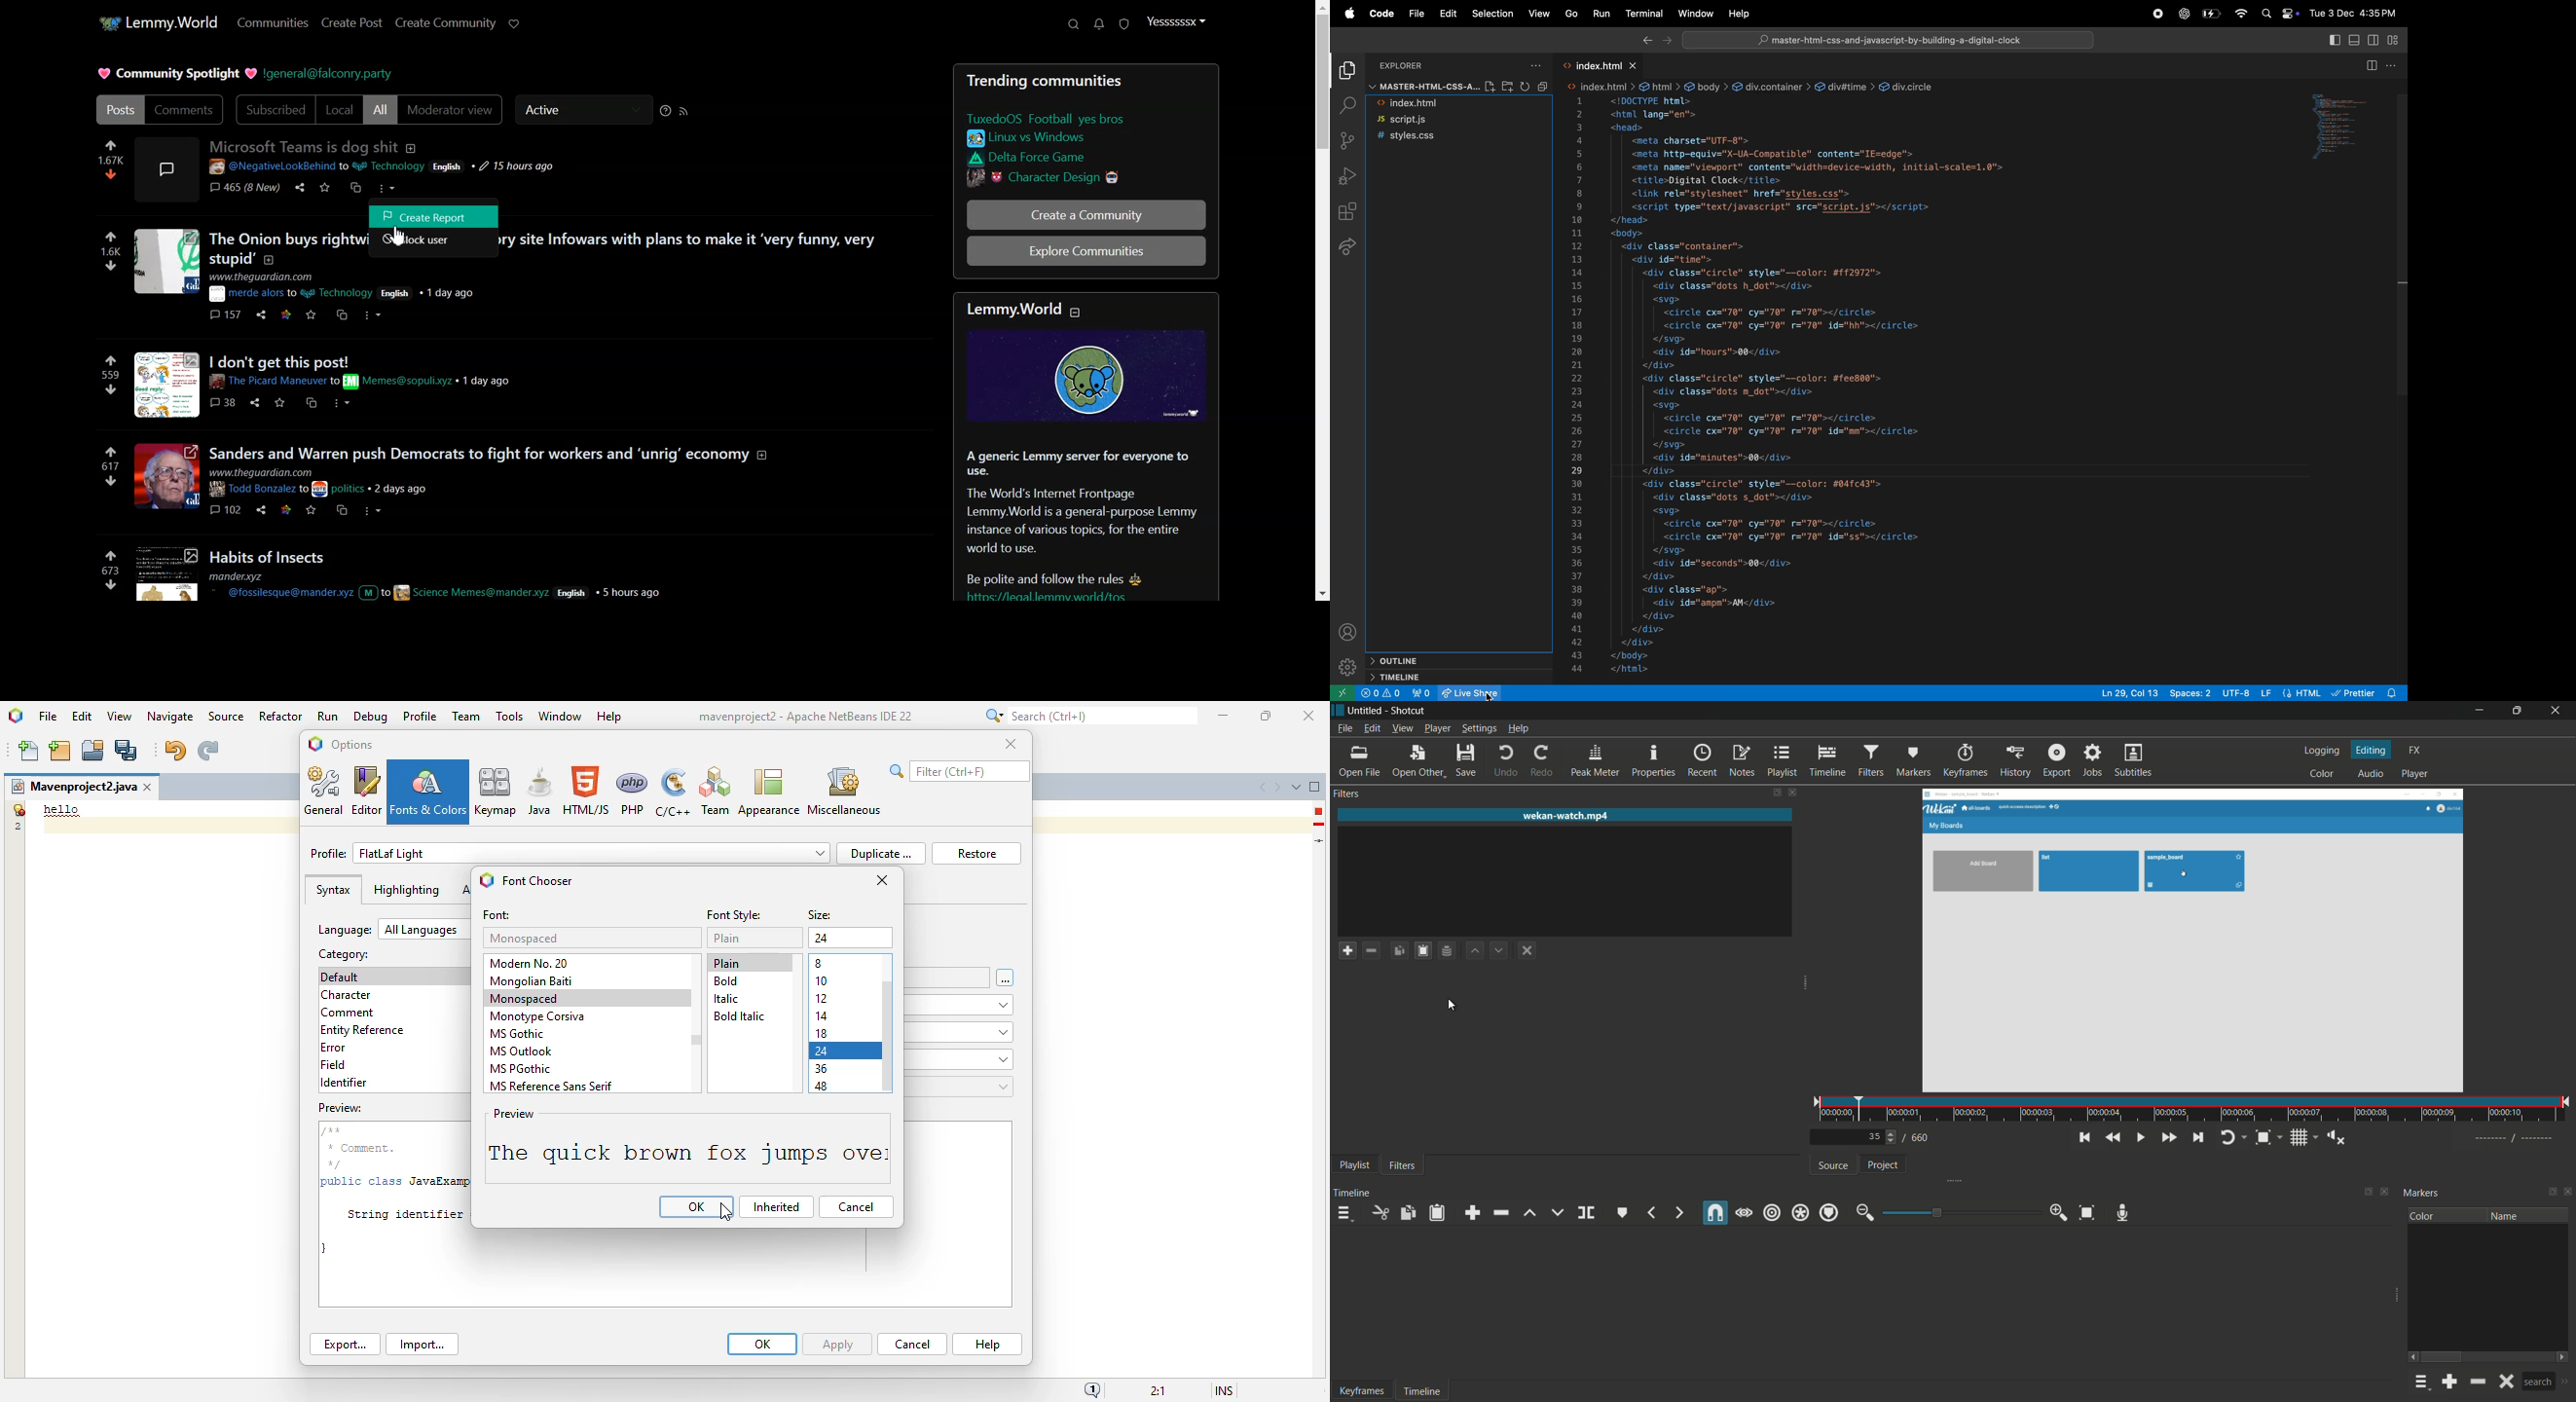  Describe the element at coordinates (109, 572) in the screenshot. I see `numbers` at that location.